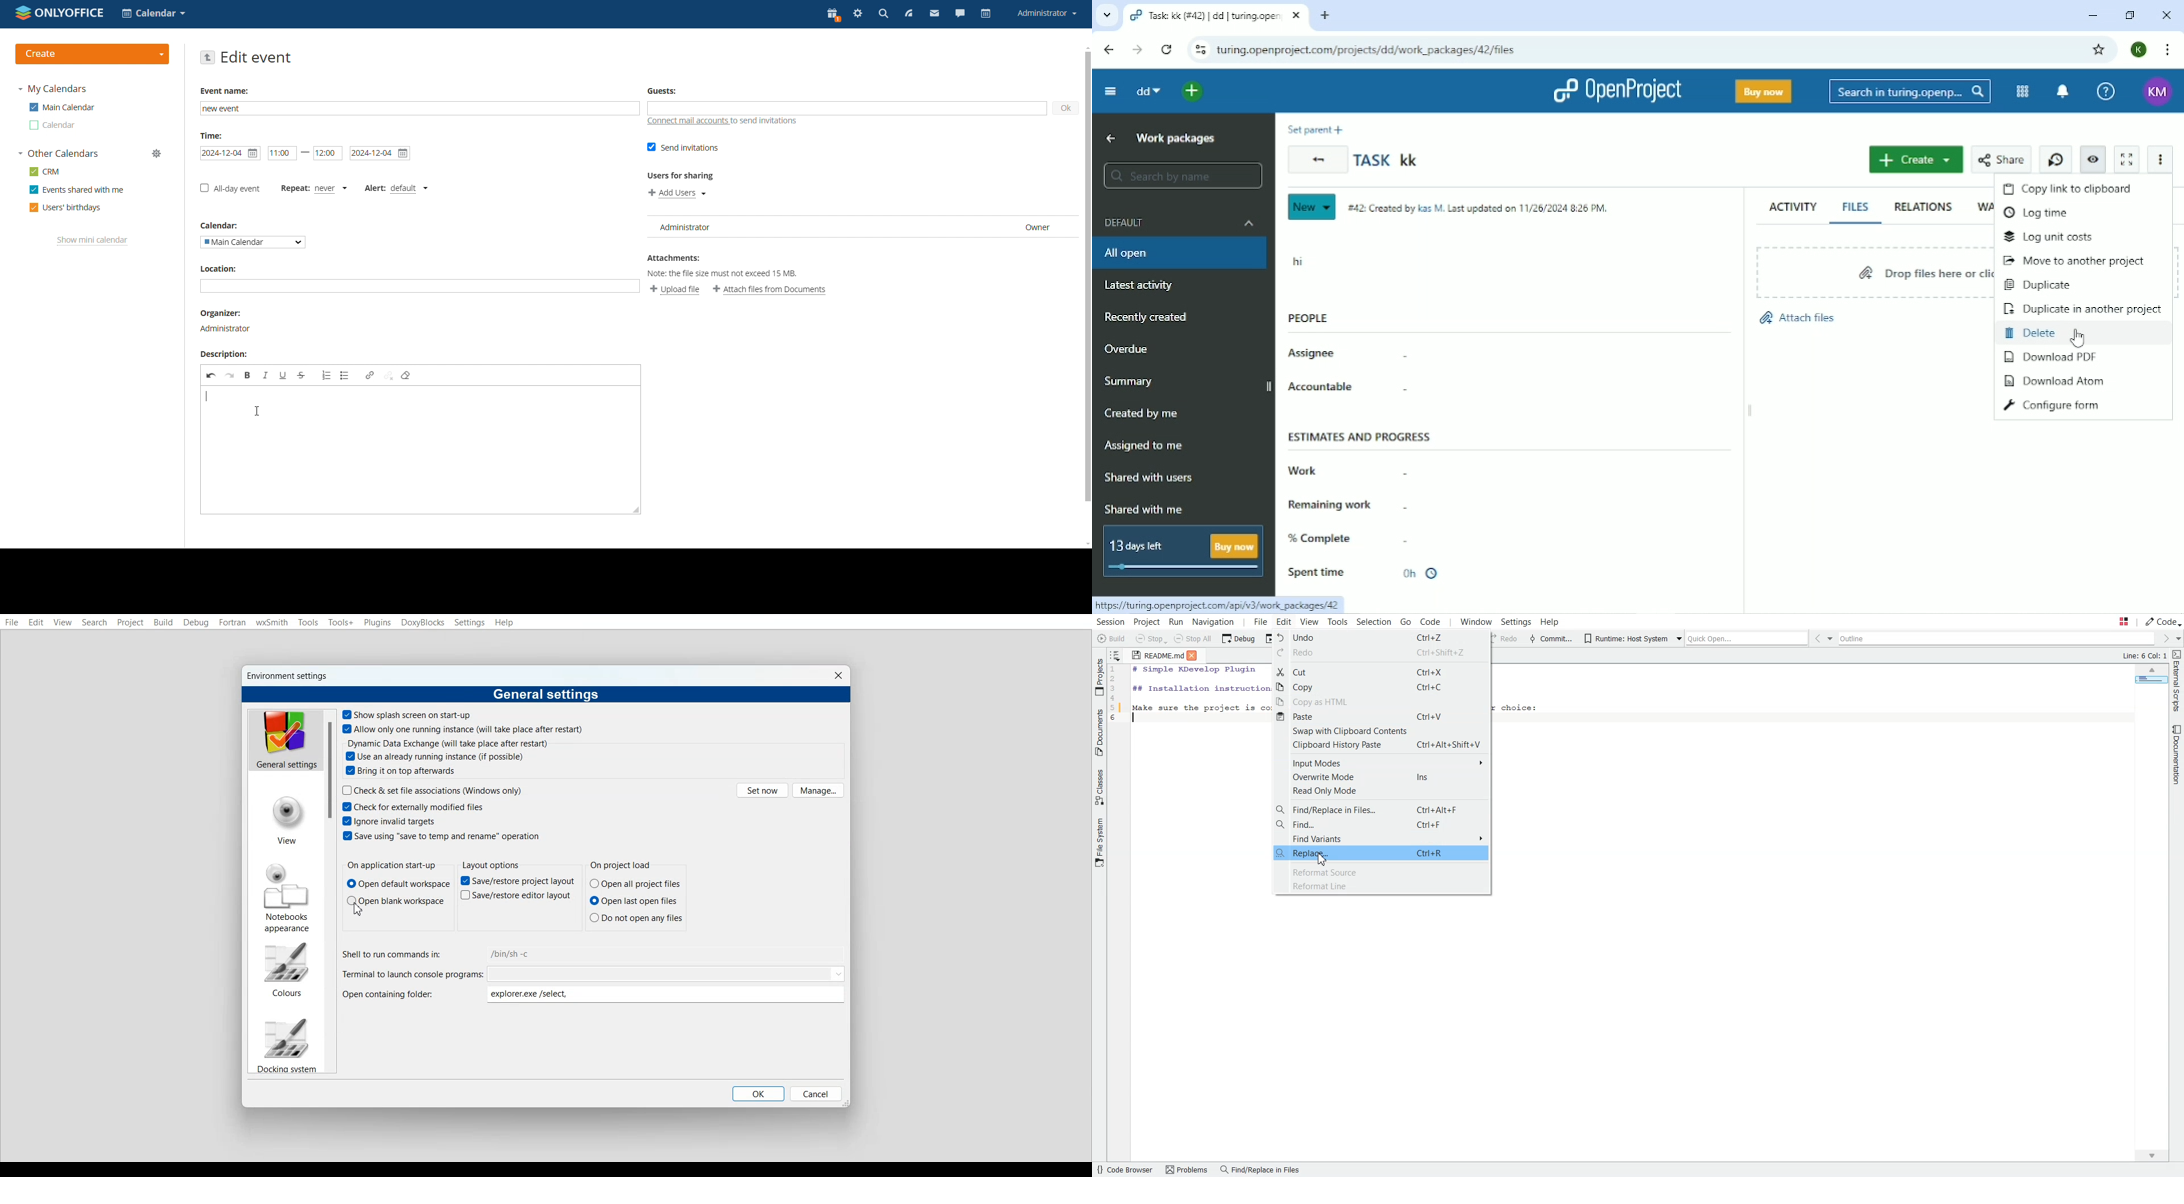  I want to click on Open all project files, so click(635, 884).